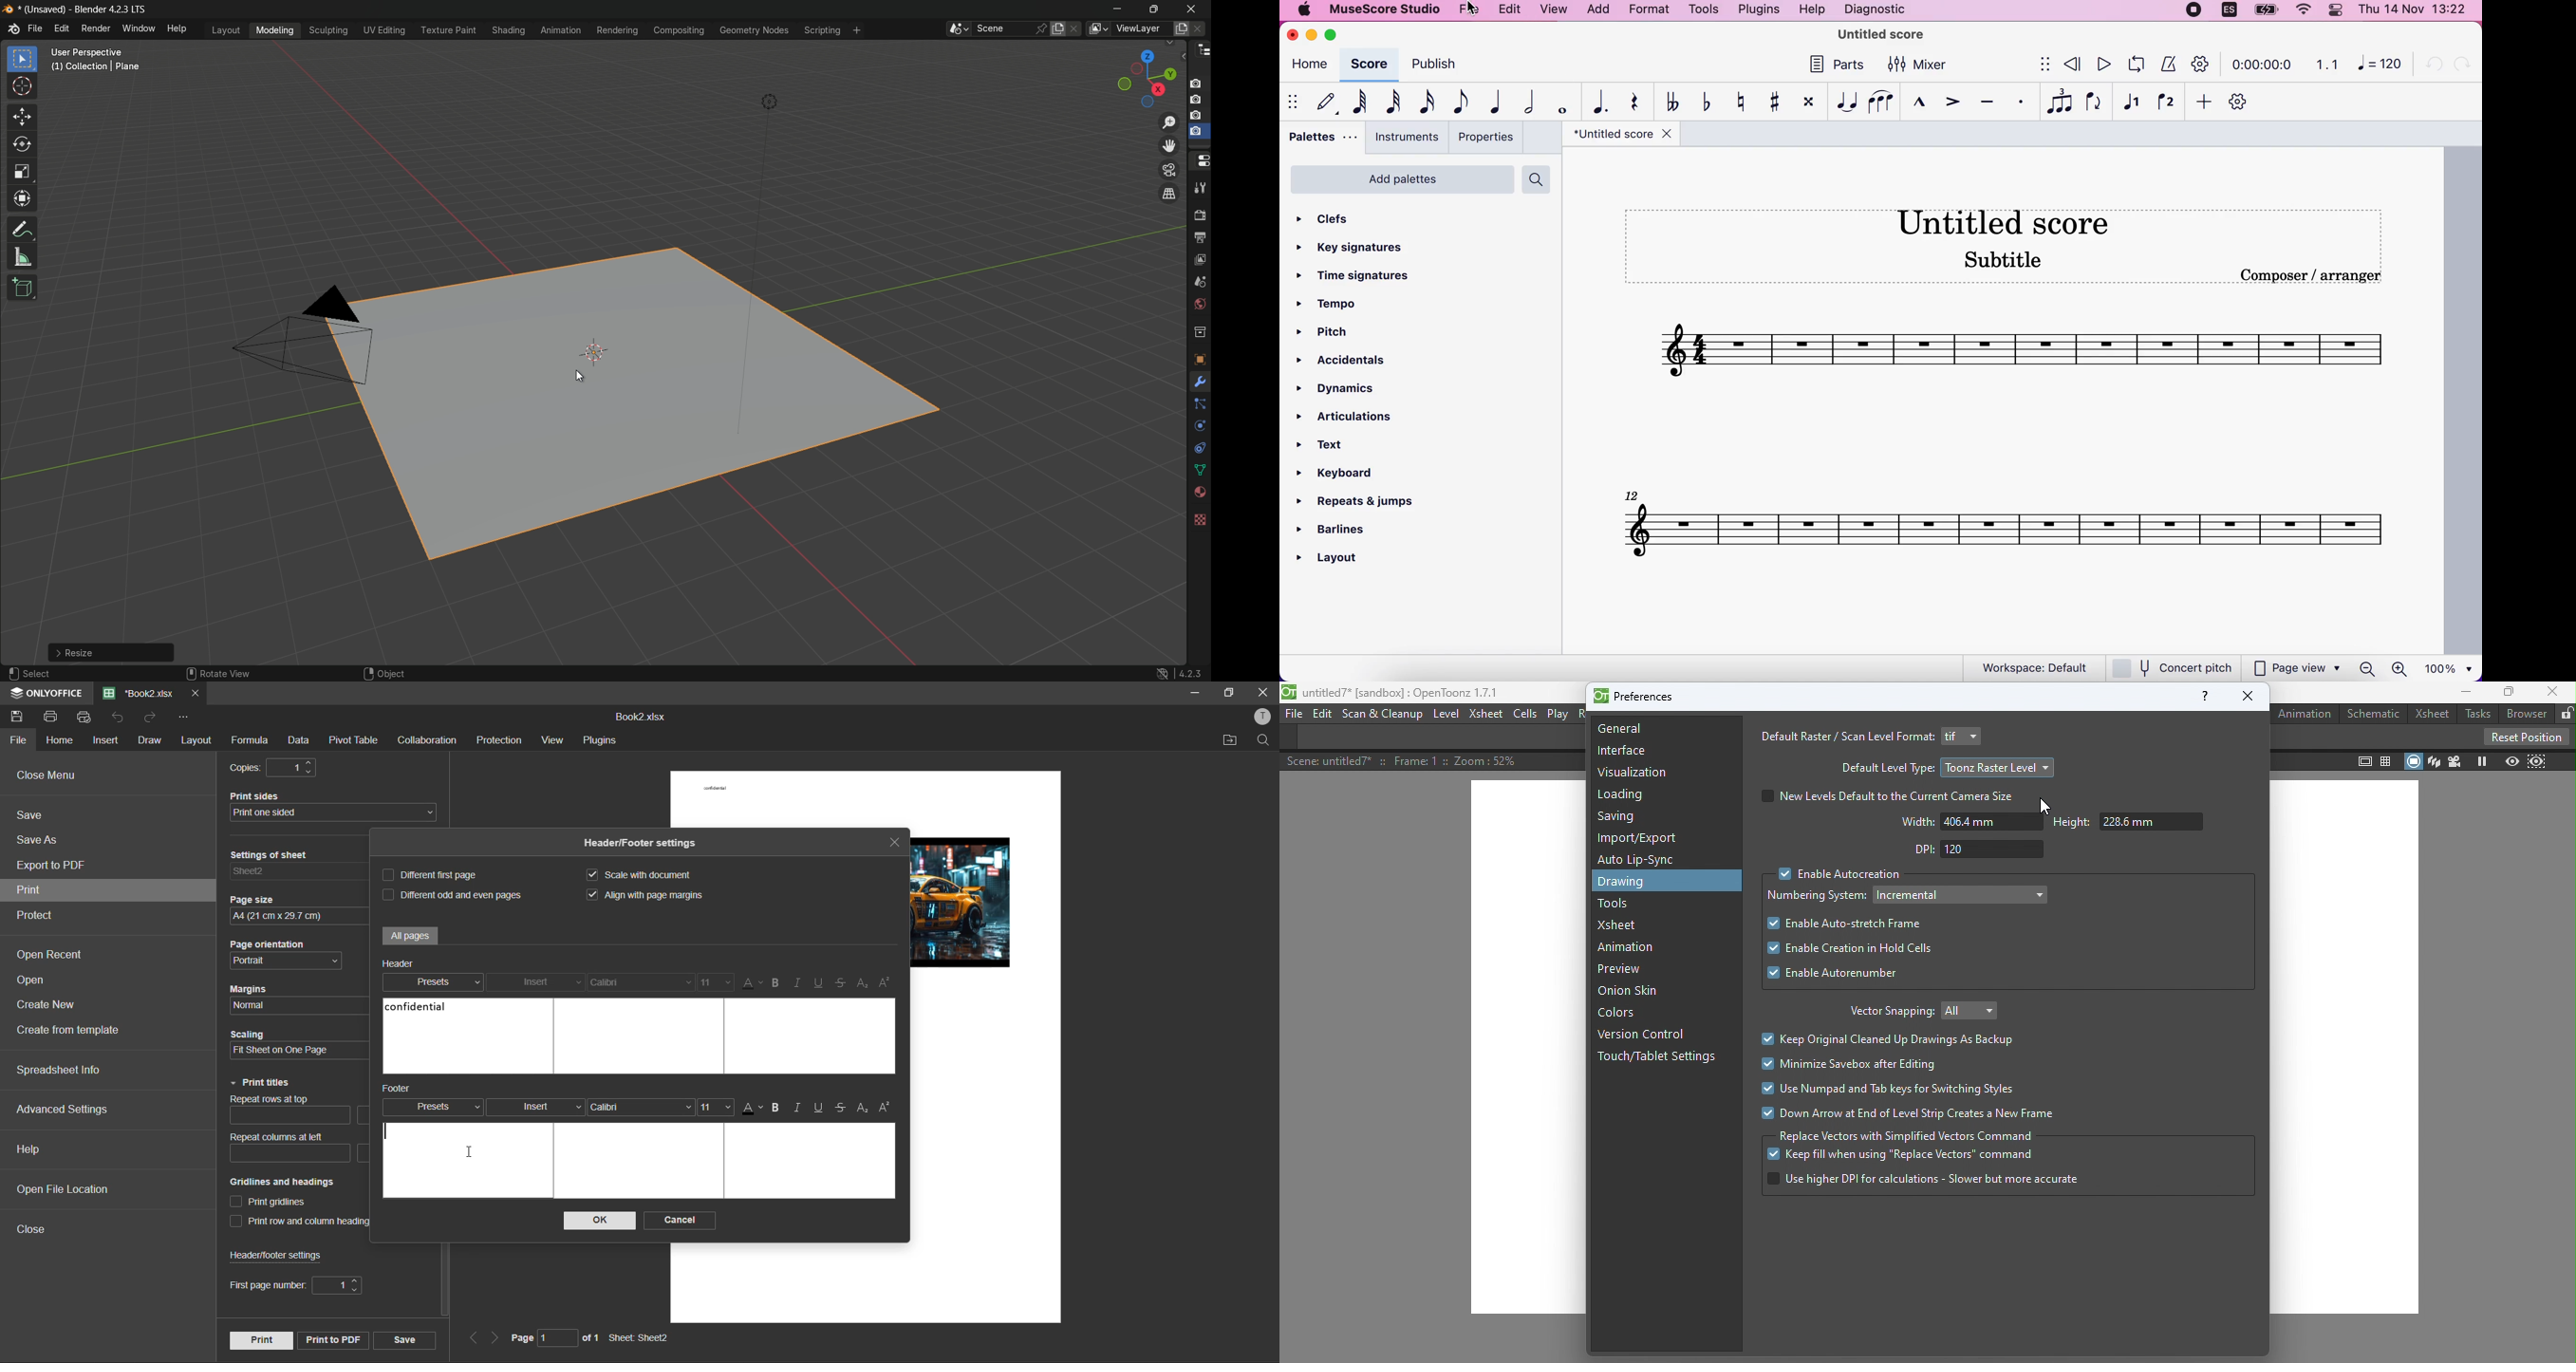 This screenshot has height=1372, width=2576. Describe the element at coordinates (536, 1108) in the screenshot. I see `insert` at that location.